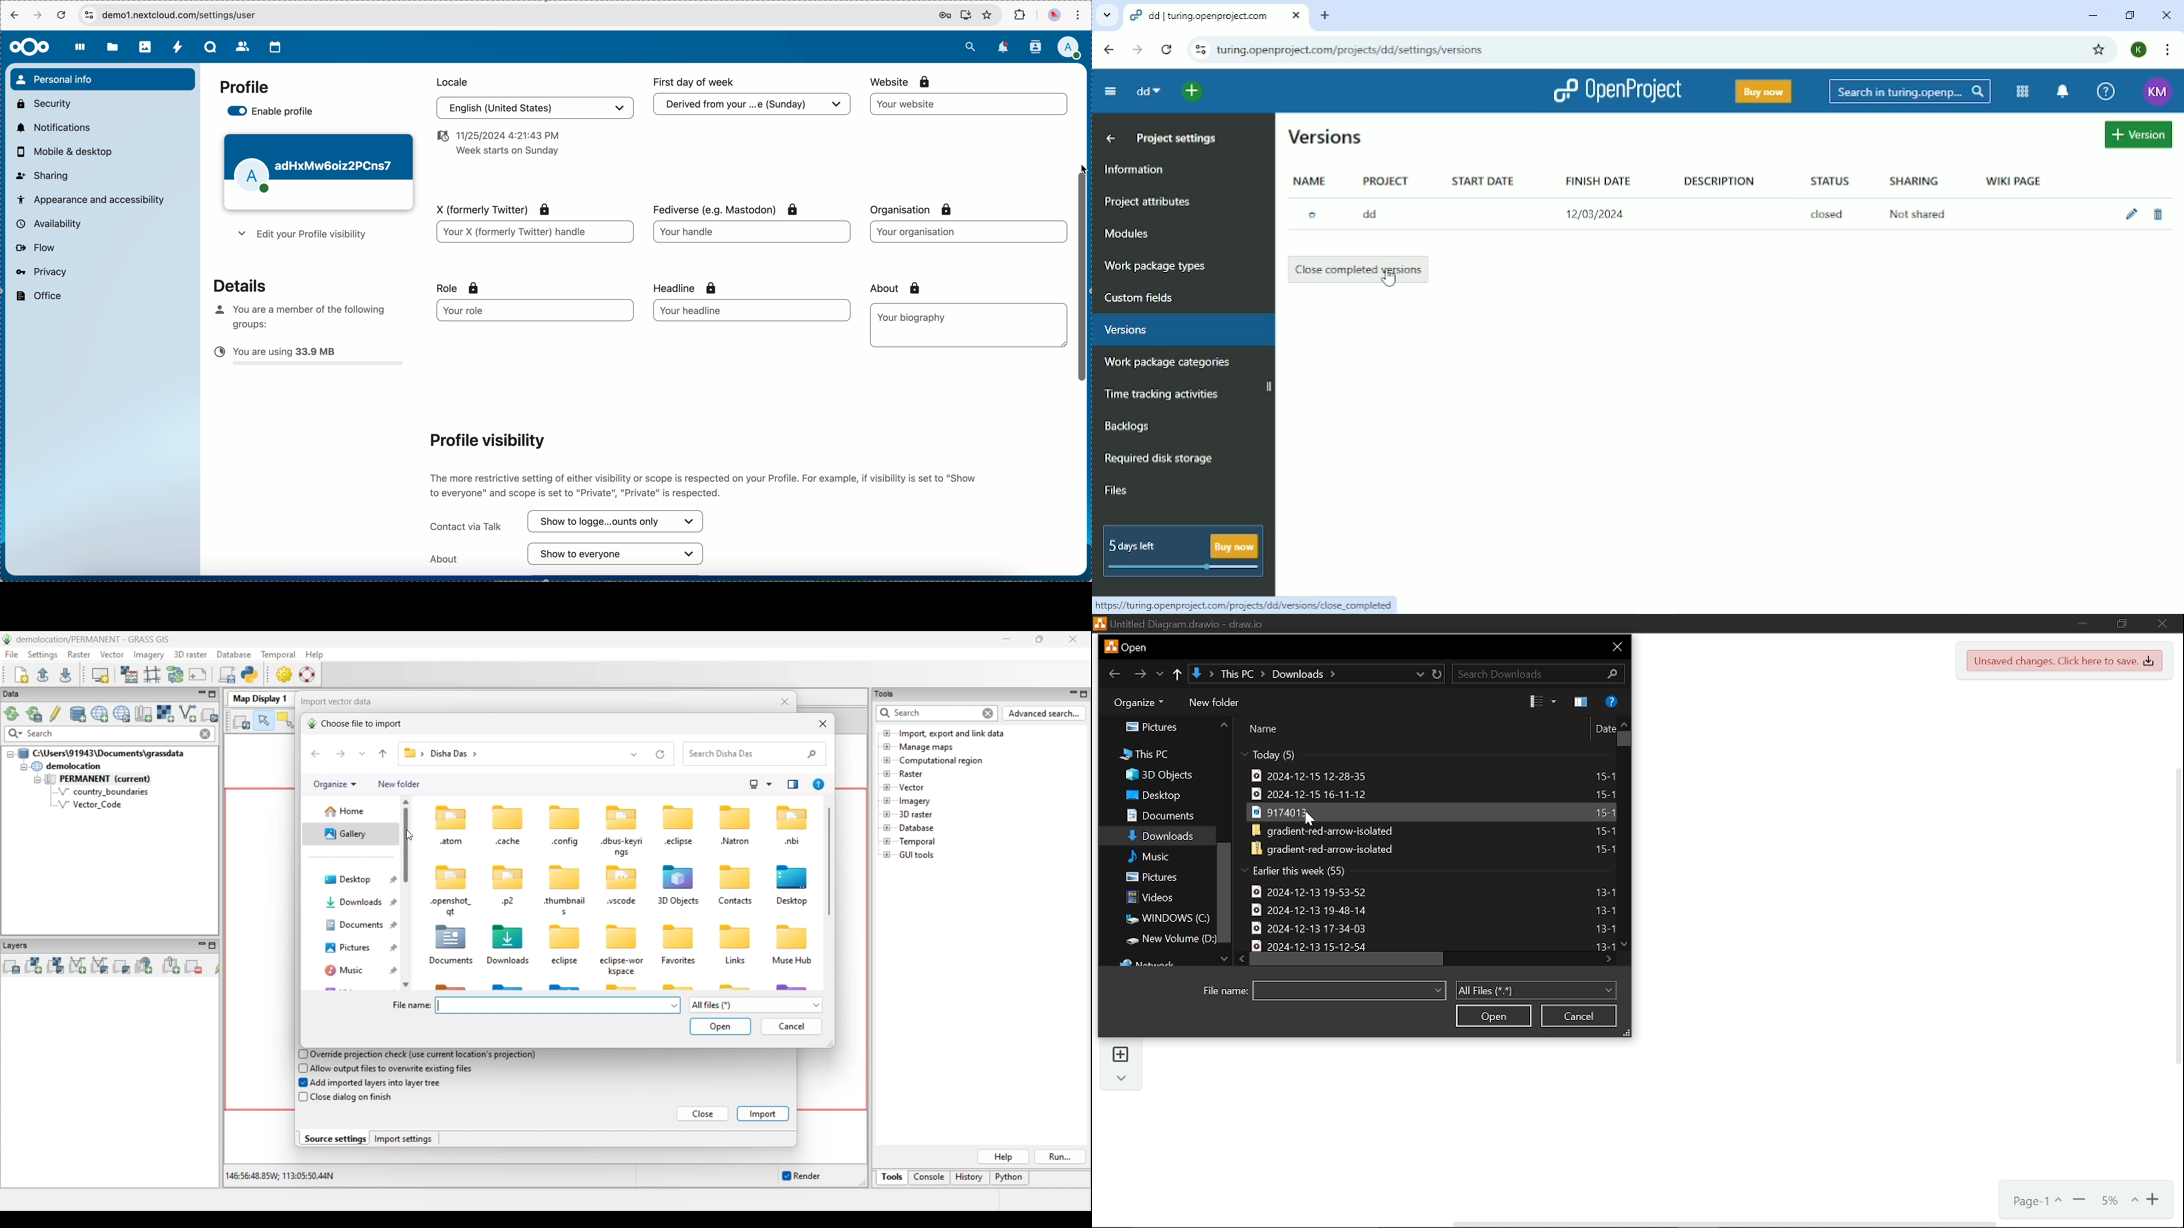 This screenshot has height=1232, width=2184. What do you see at coordinates (2080, 1198) in the screenshot?
I see `Zoom out` at bounding box center [2080, 1198].